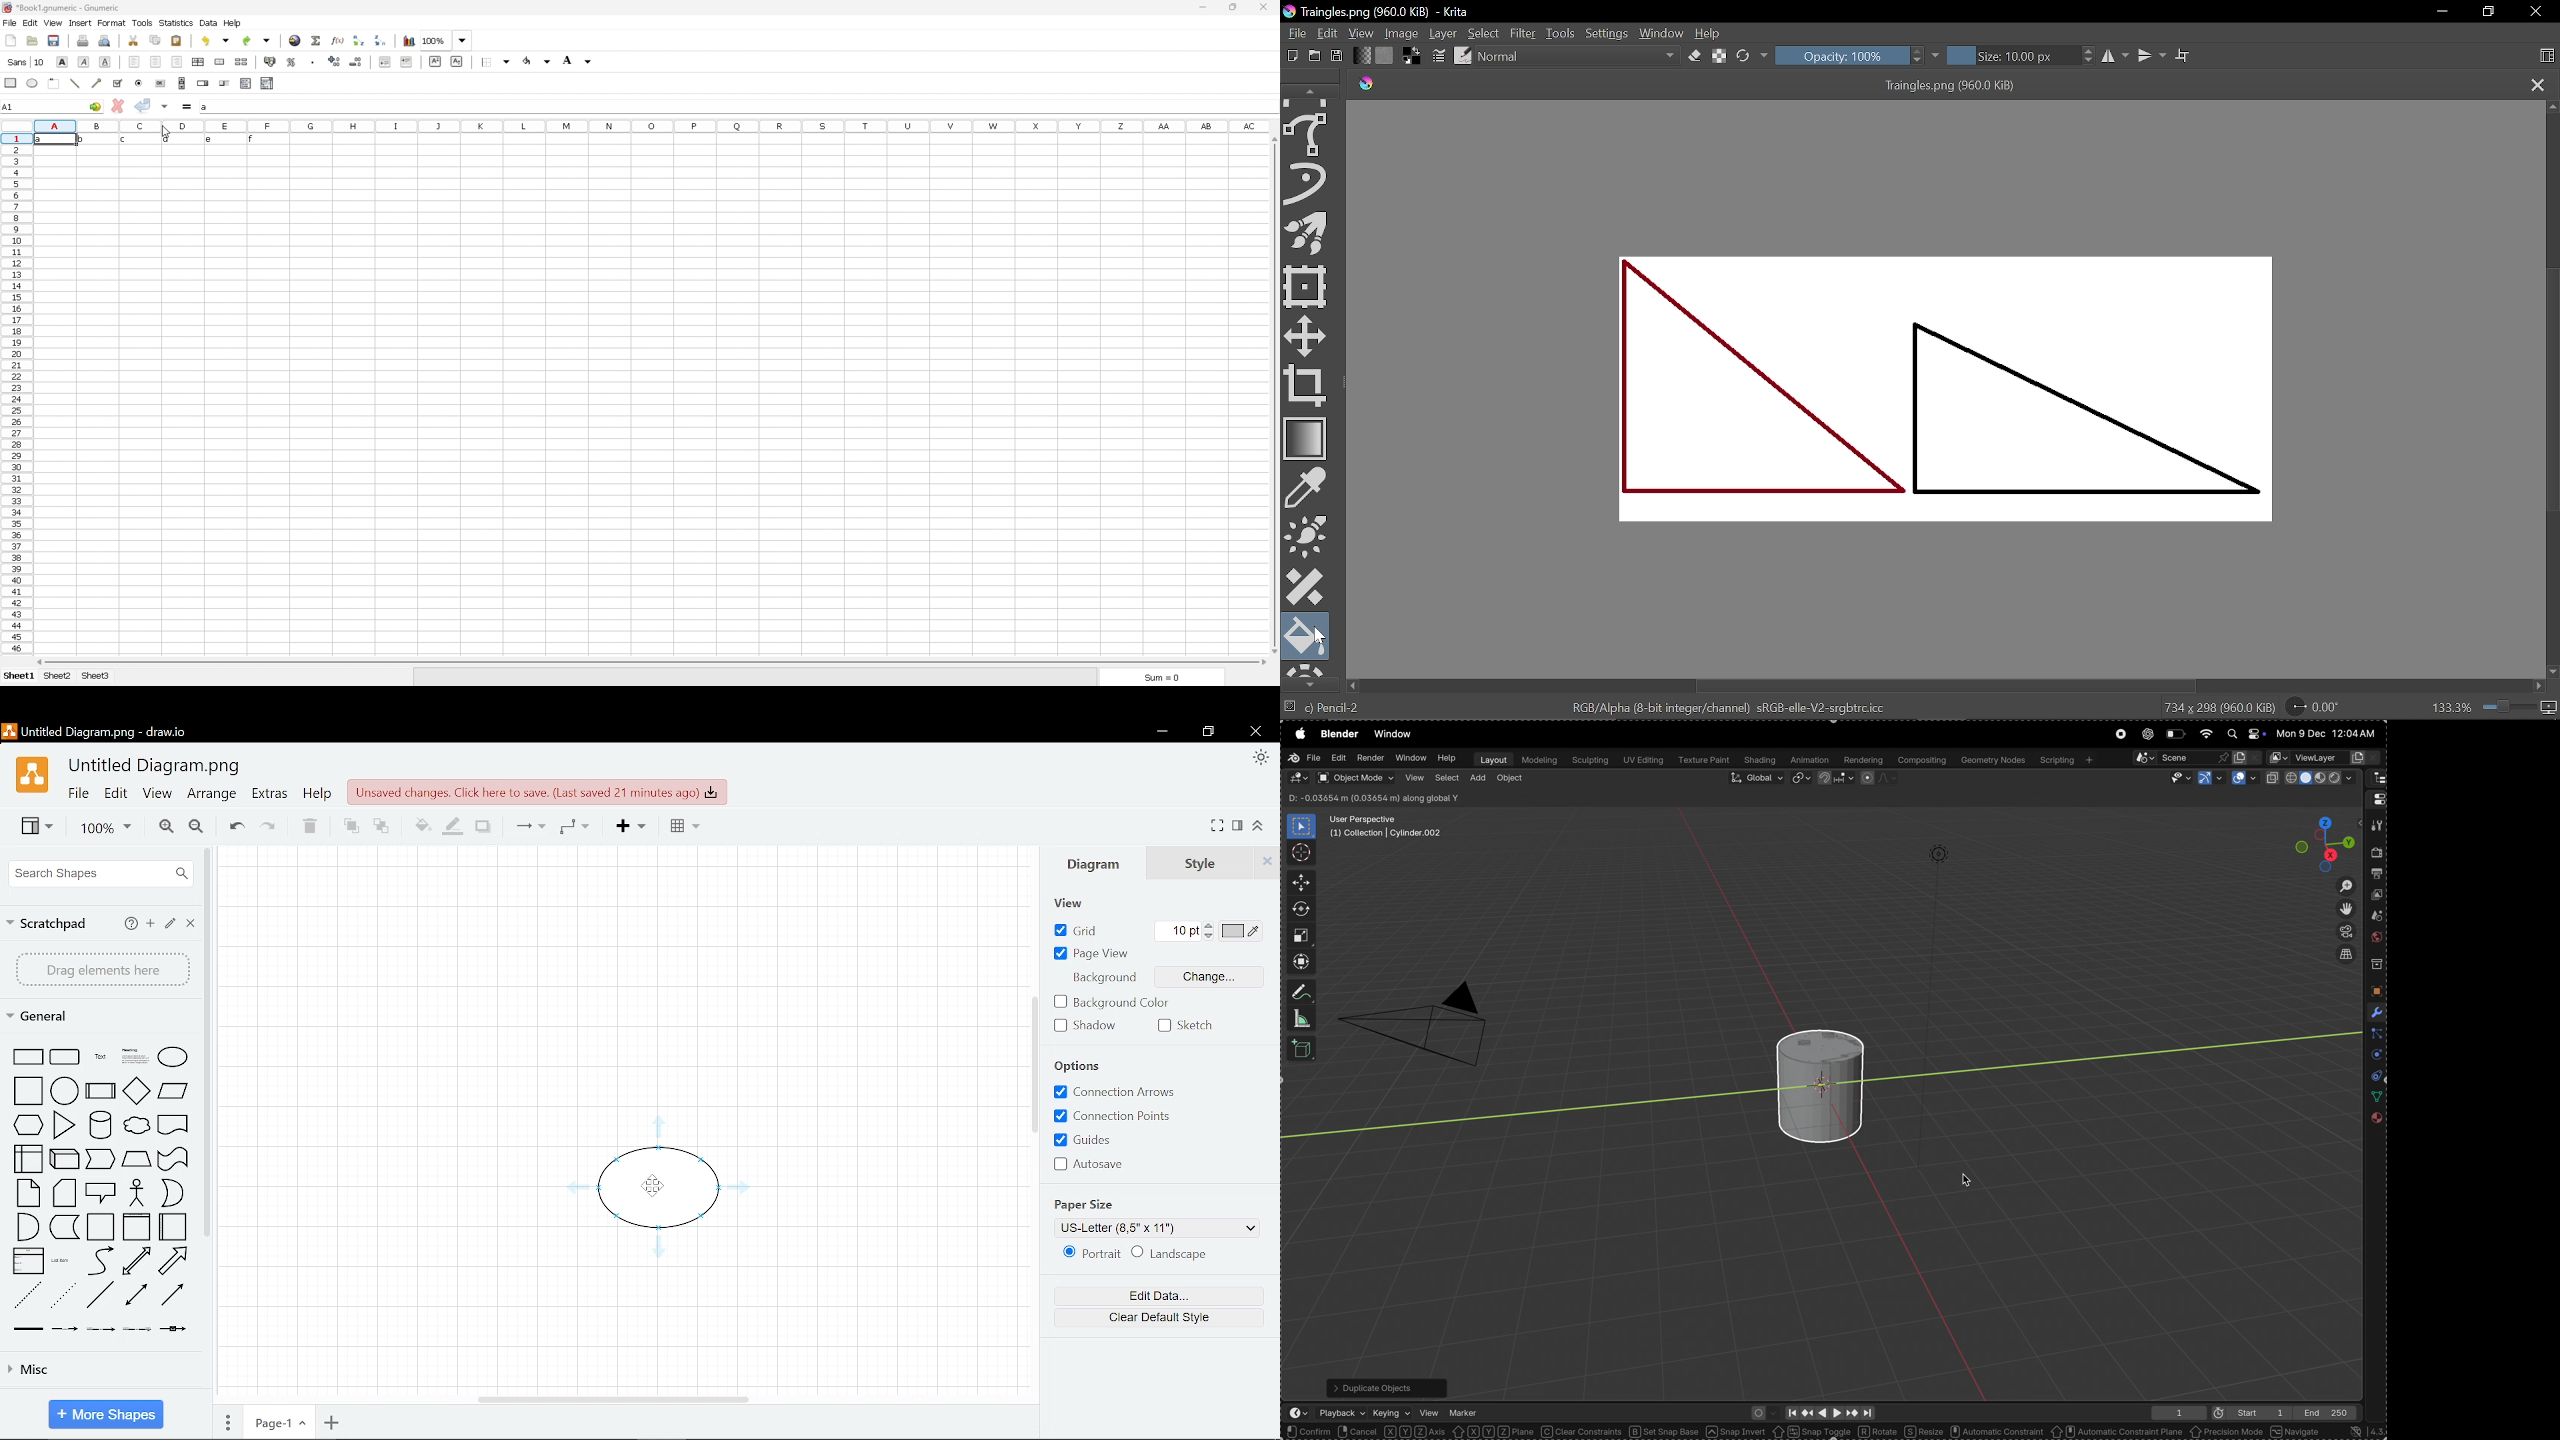  I want to click on see/change paper seze, so click(1159, 1227).